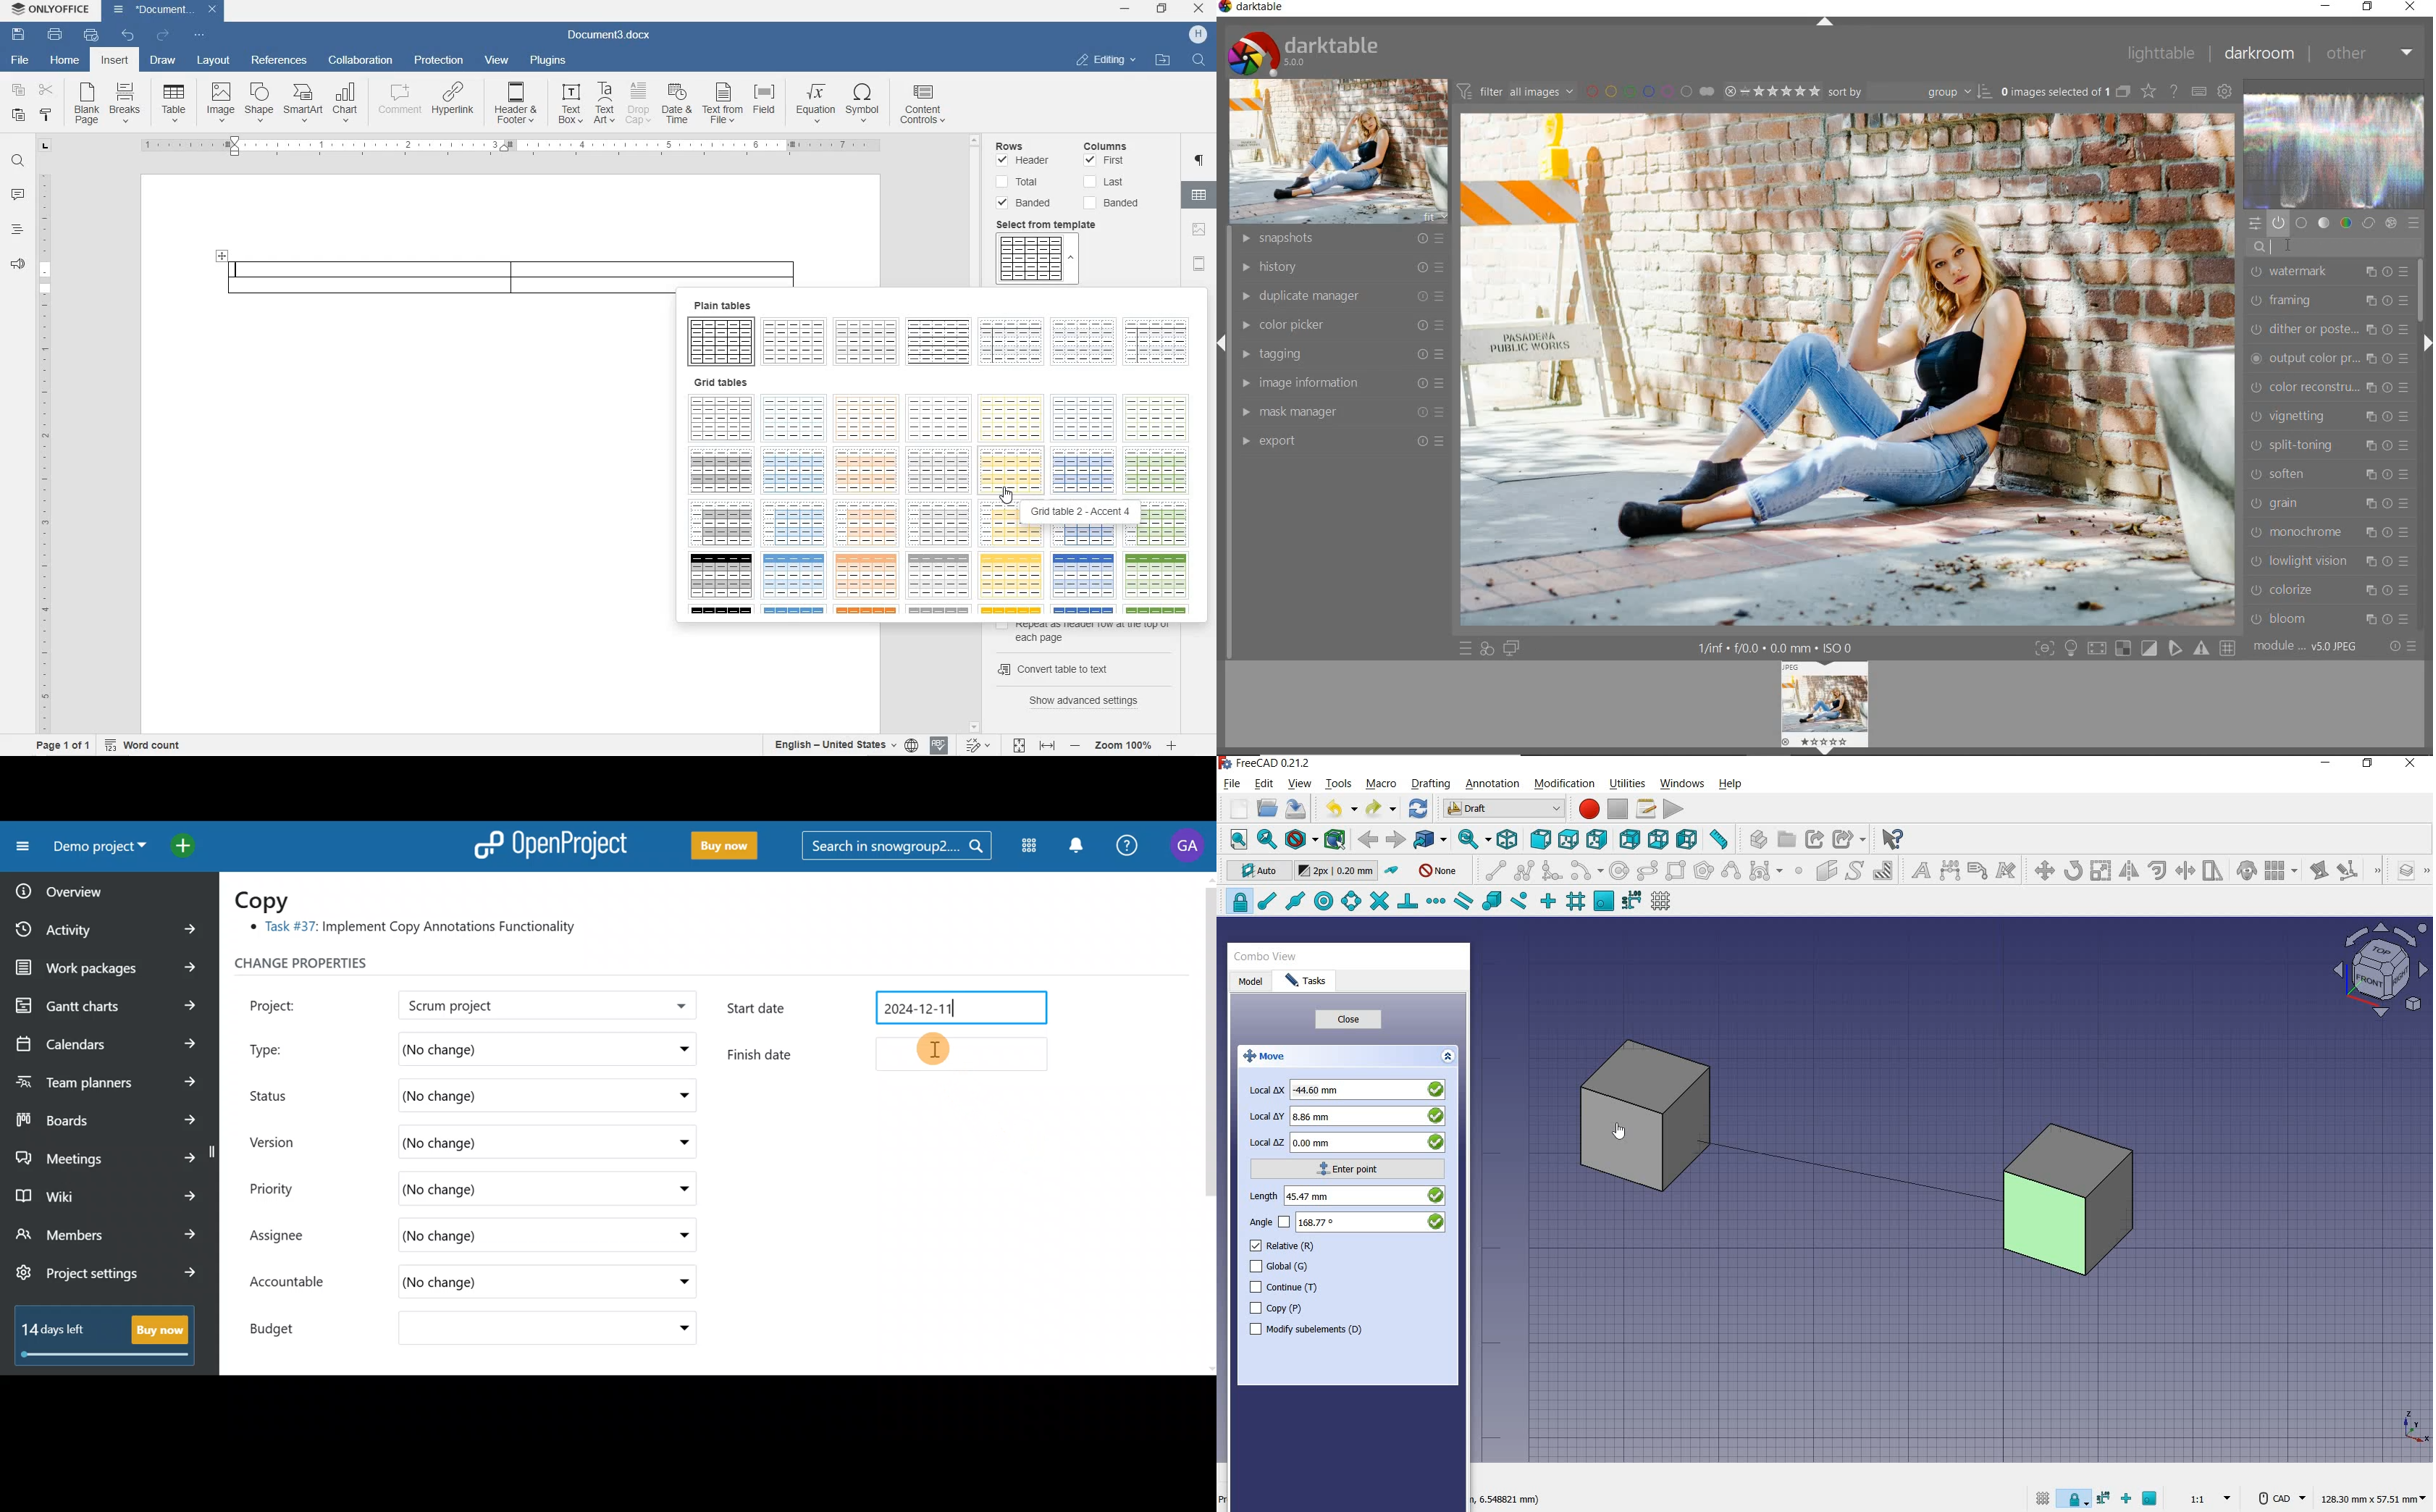 Image resolution: width=2436 pixels, height=1512 pixels. I want to click on manage layers, so click(2407, 872).